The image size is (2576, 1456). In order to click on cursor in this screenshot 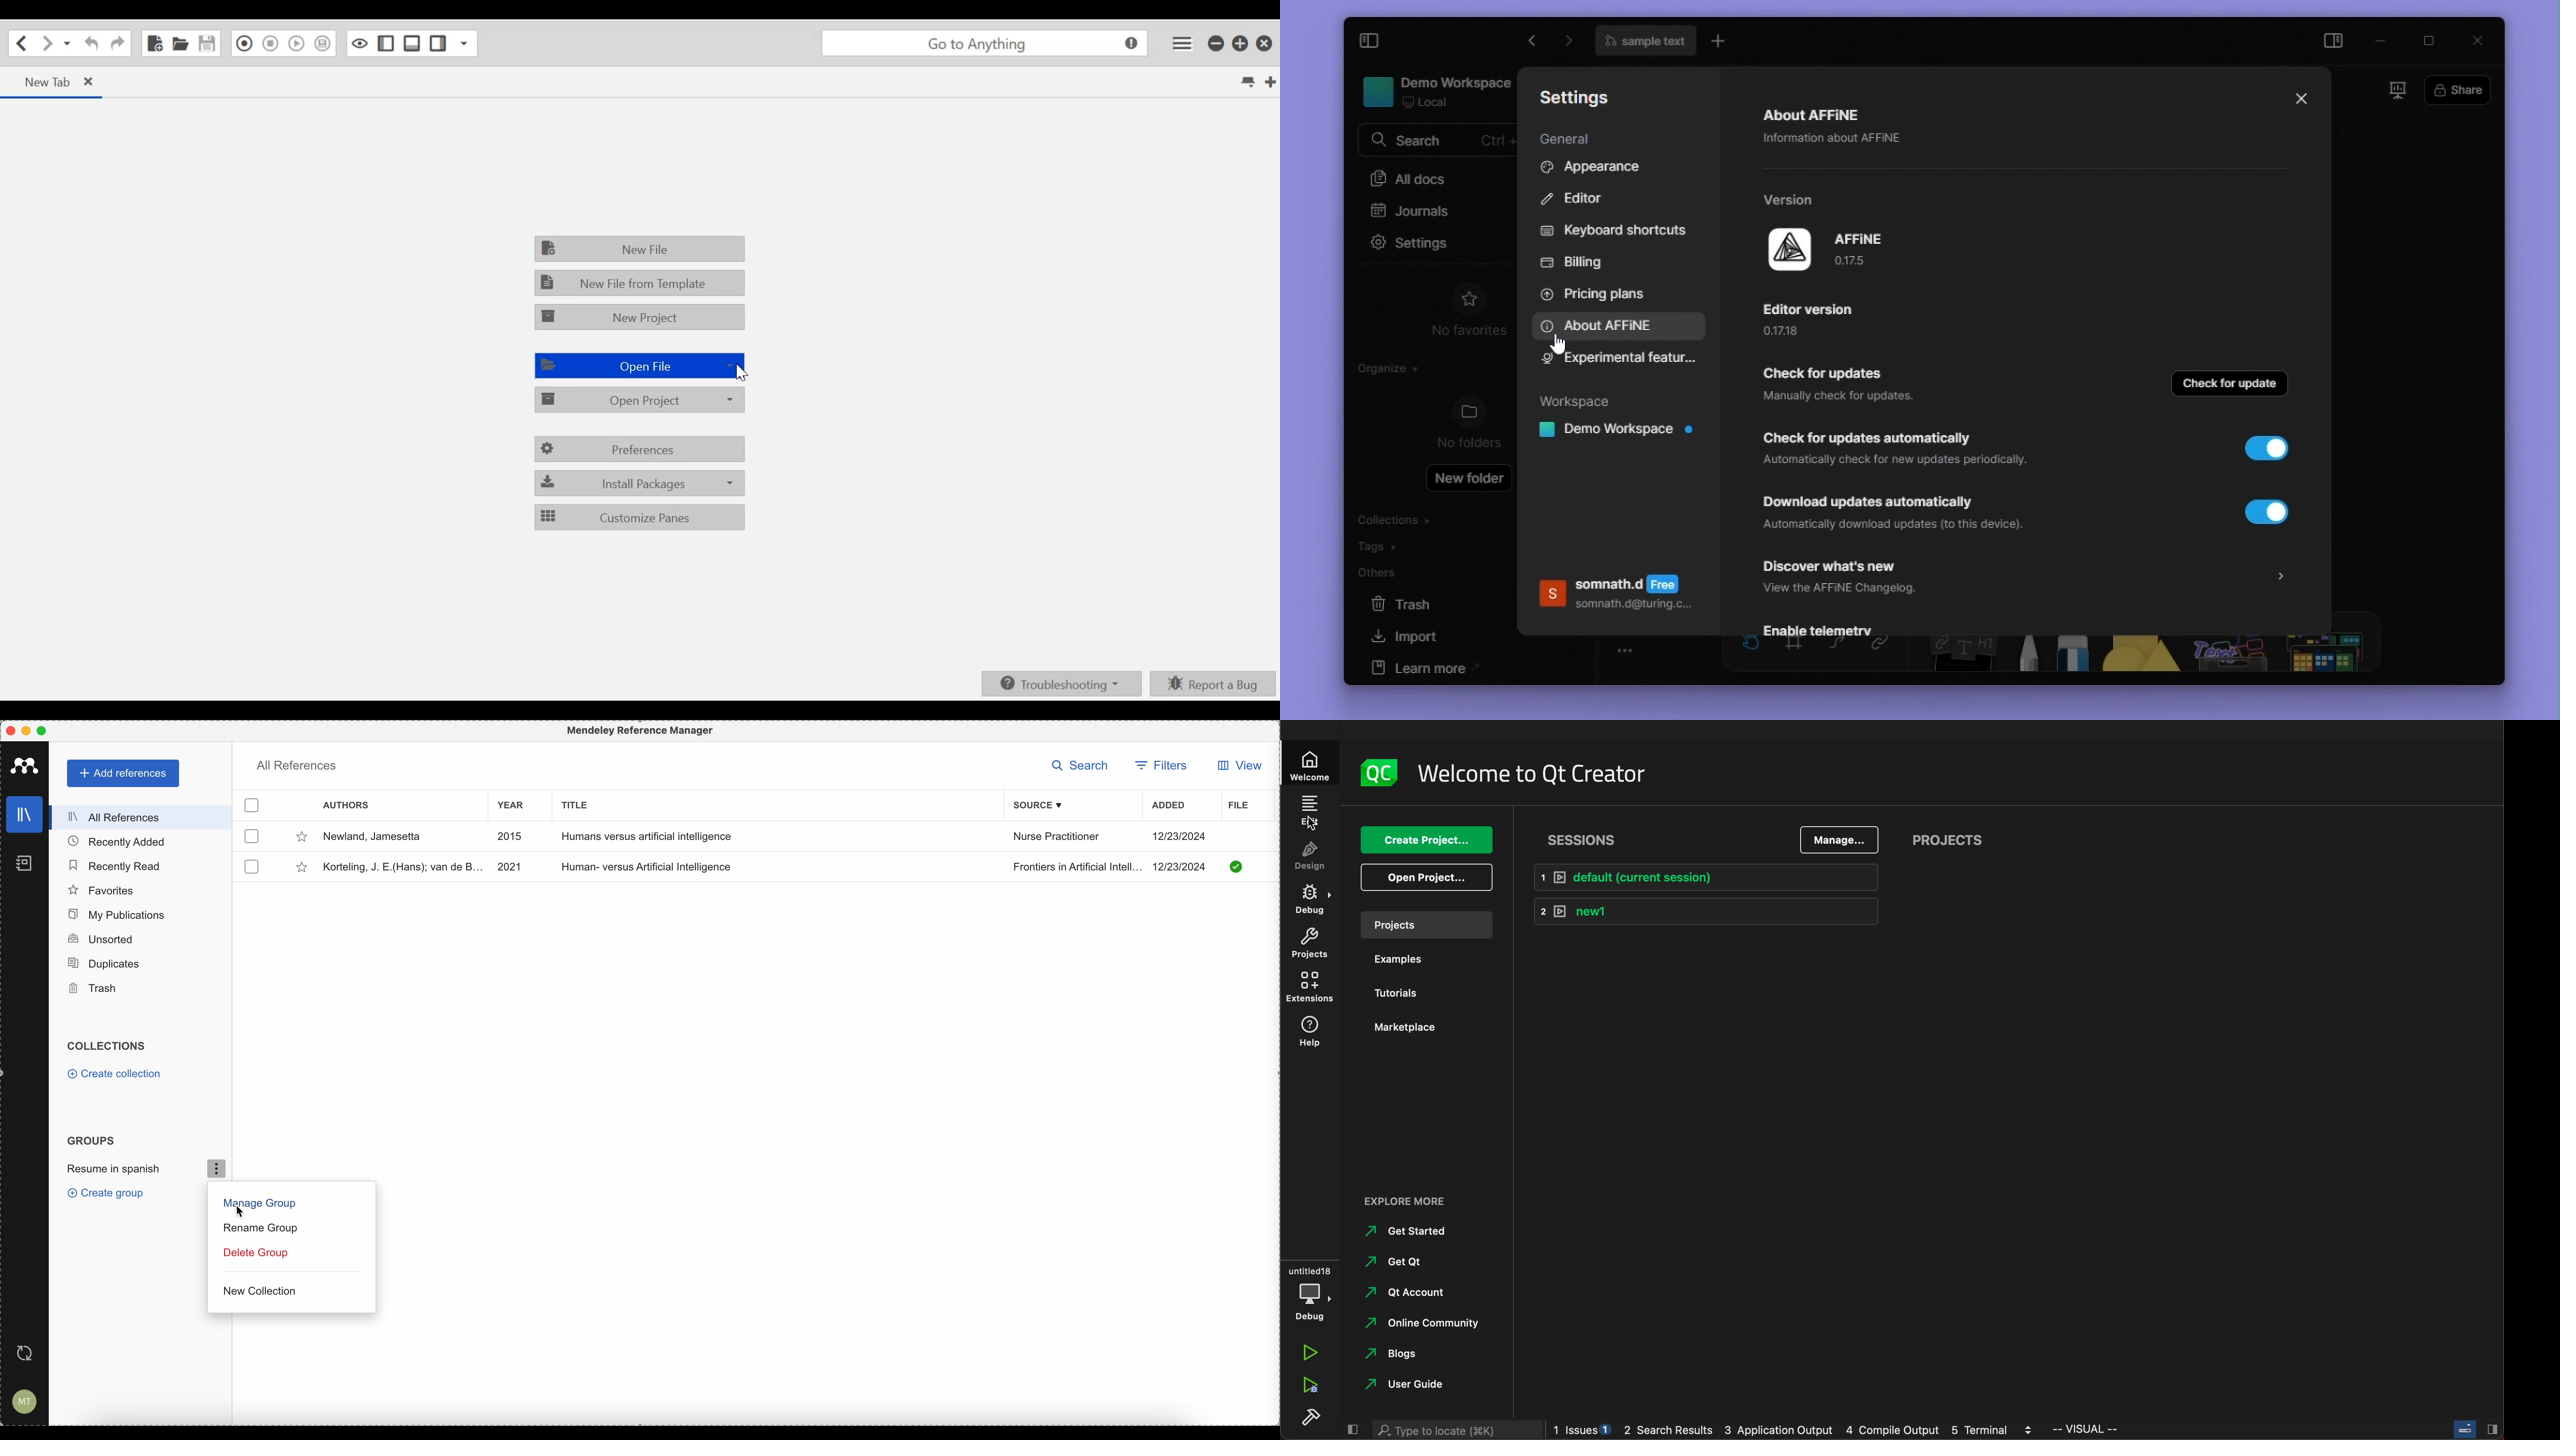, I will do `click(244, 1212)`.